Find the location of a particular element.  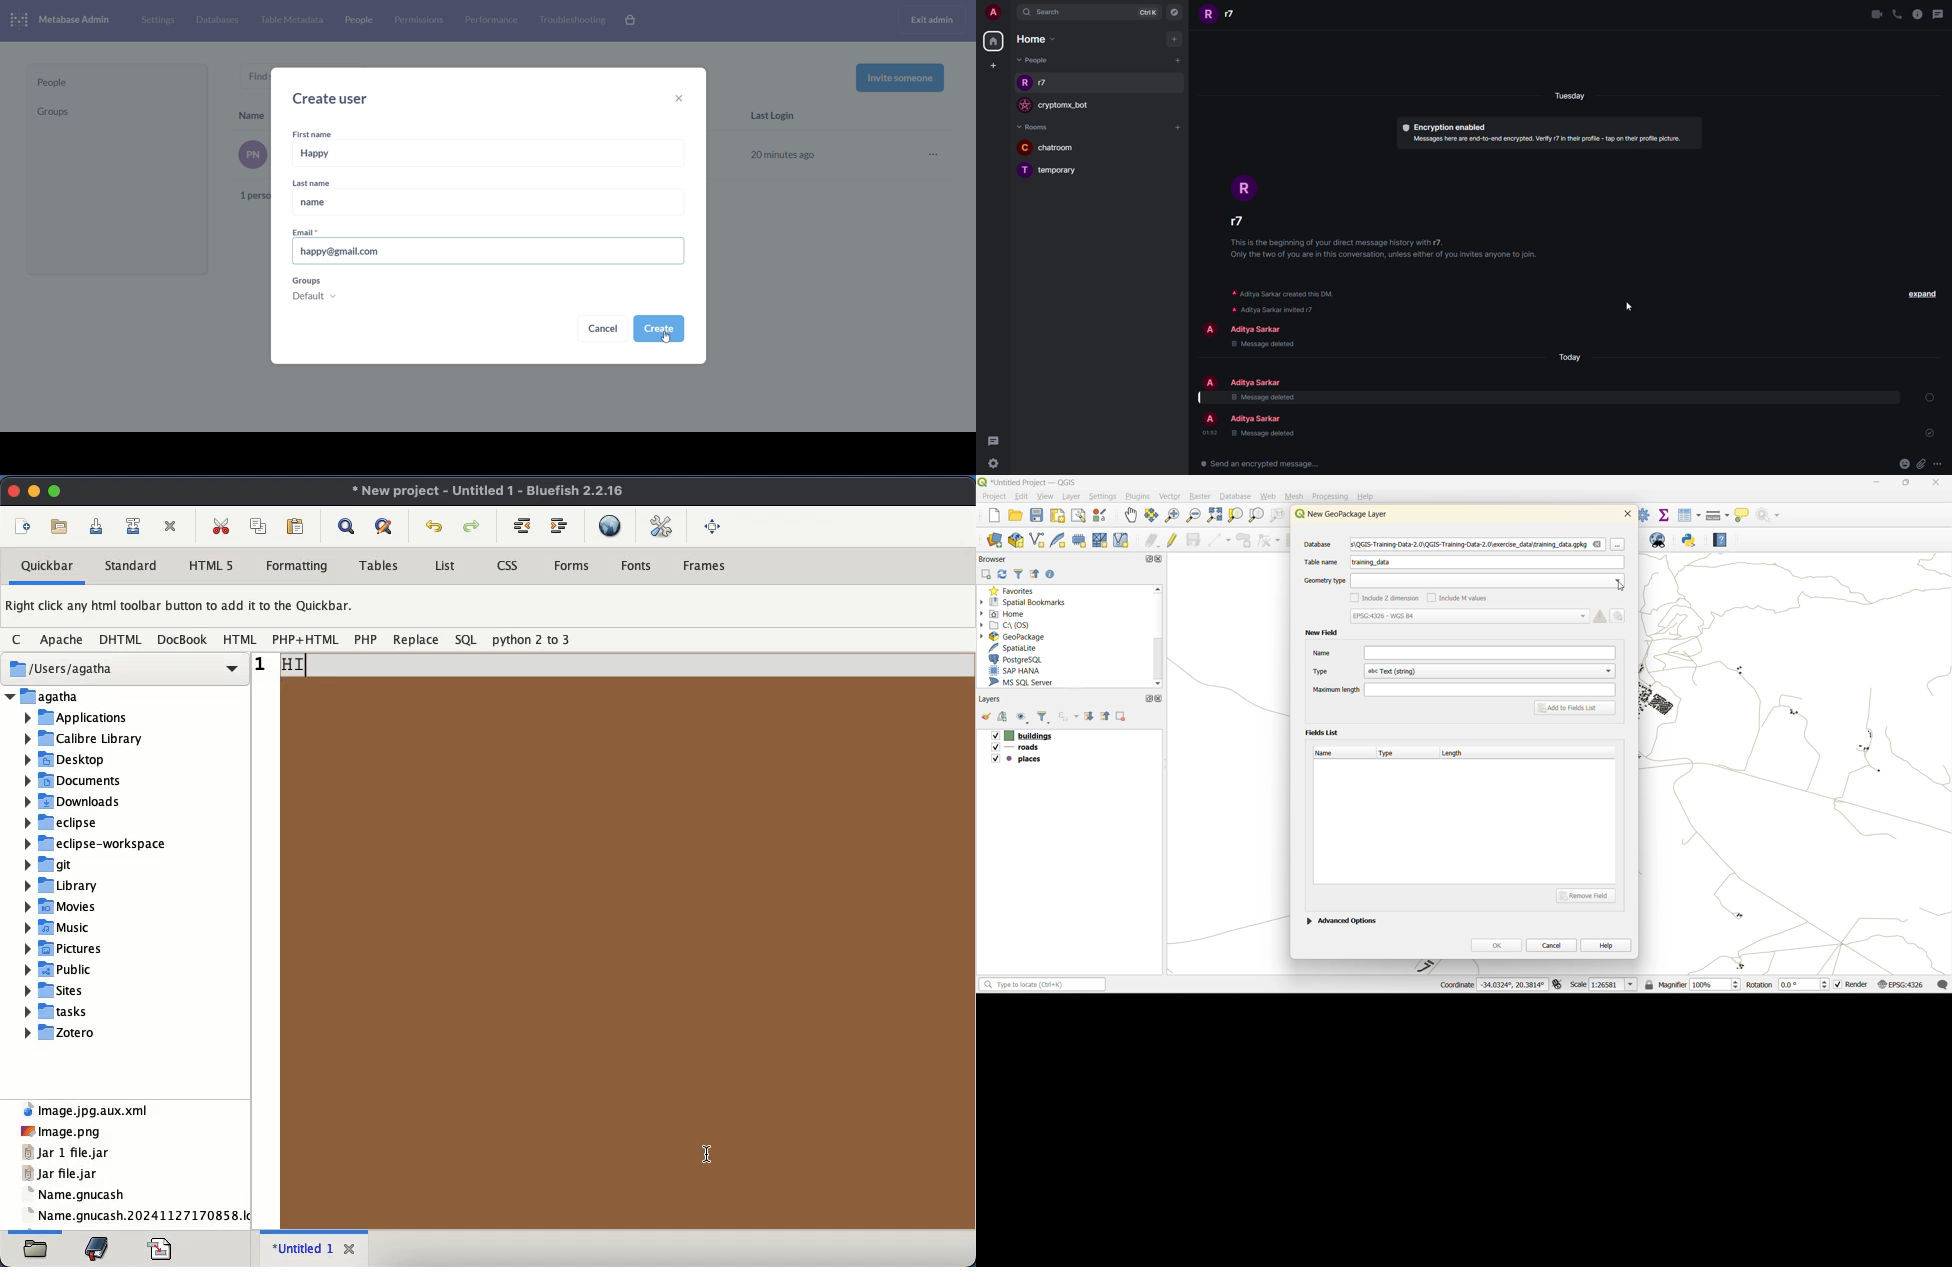

bookmark is located at coordinates (99, 1247).